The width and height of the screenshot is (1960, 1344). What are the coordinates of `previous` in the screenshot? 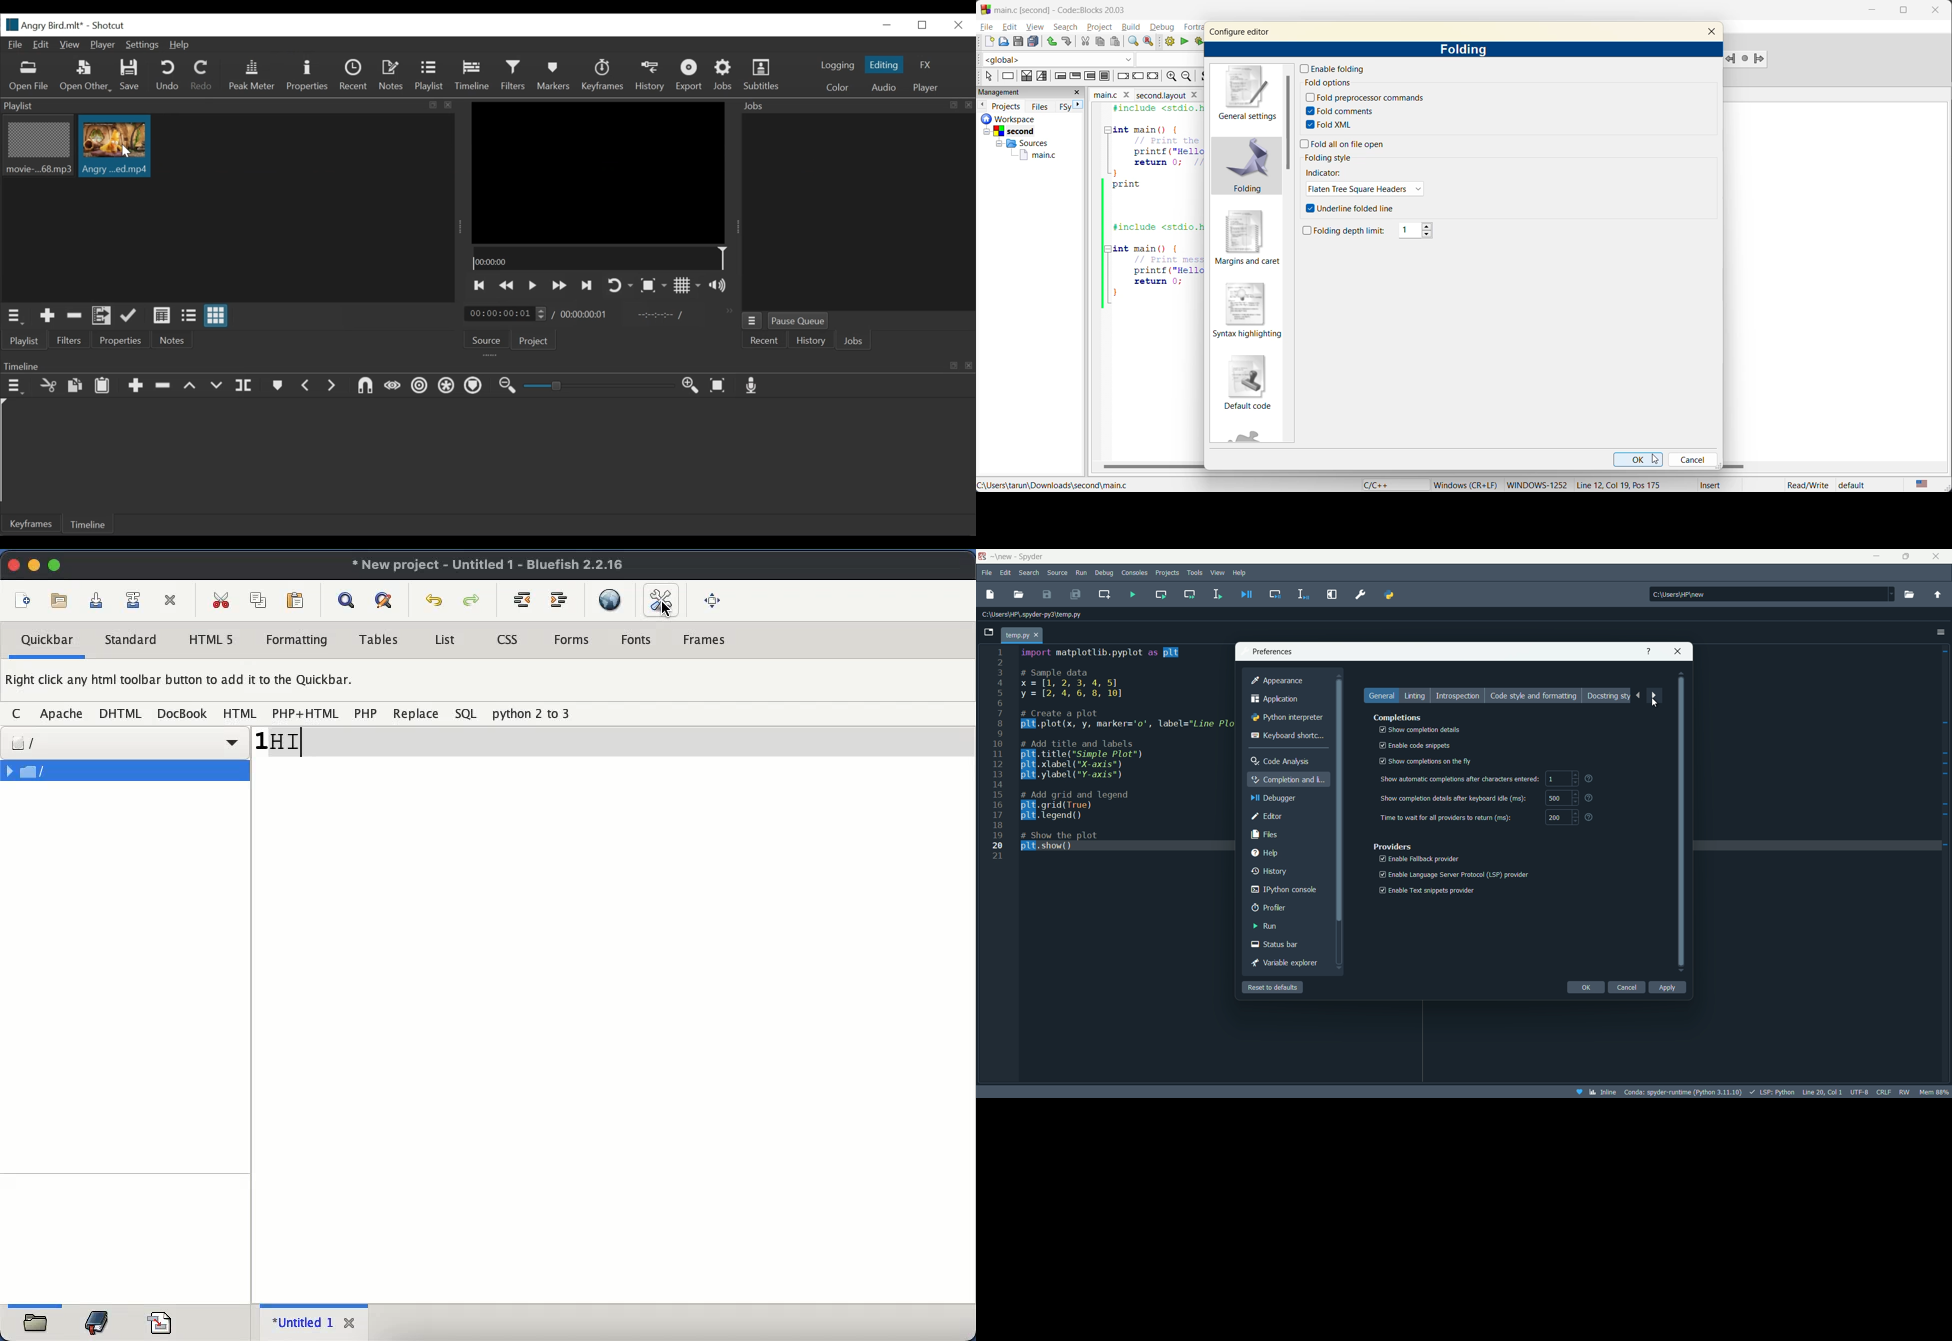 It's located at (982, 106).